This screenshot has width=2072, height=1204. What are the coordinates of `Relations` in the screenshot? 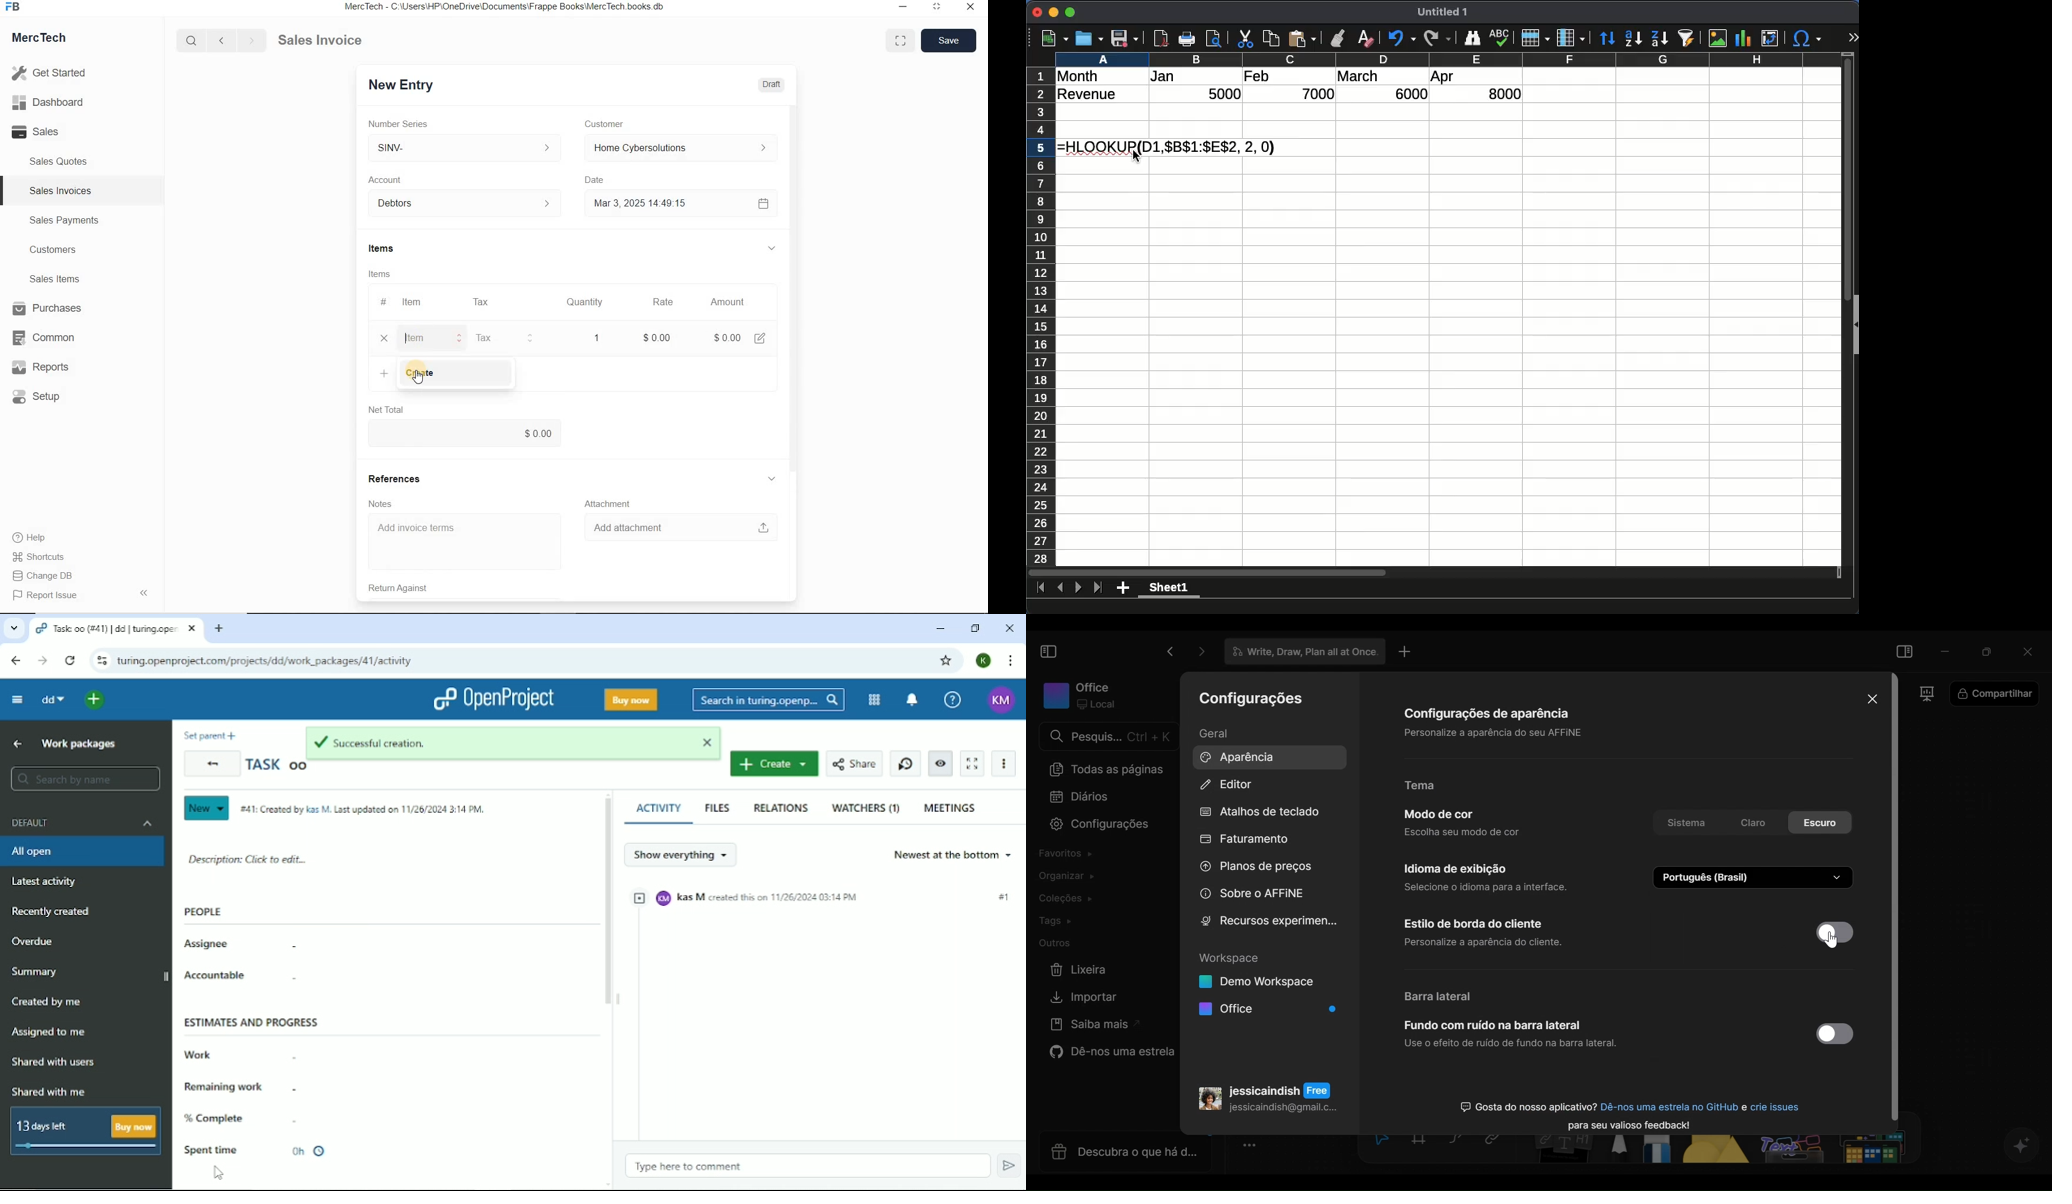 It's located at (783, 809).